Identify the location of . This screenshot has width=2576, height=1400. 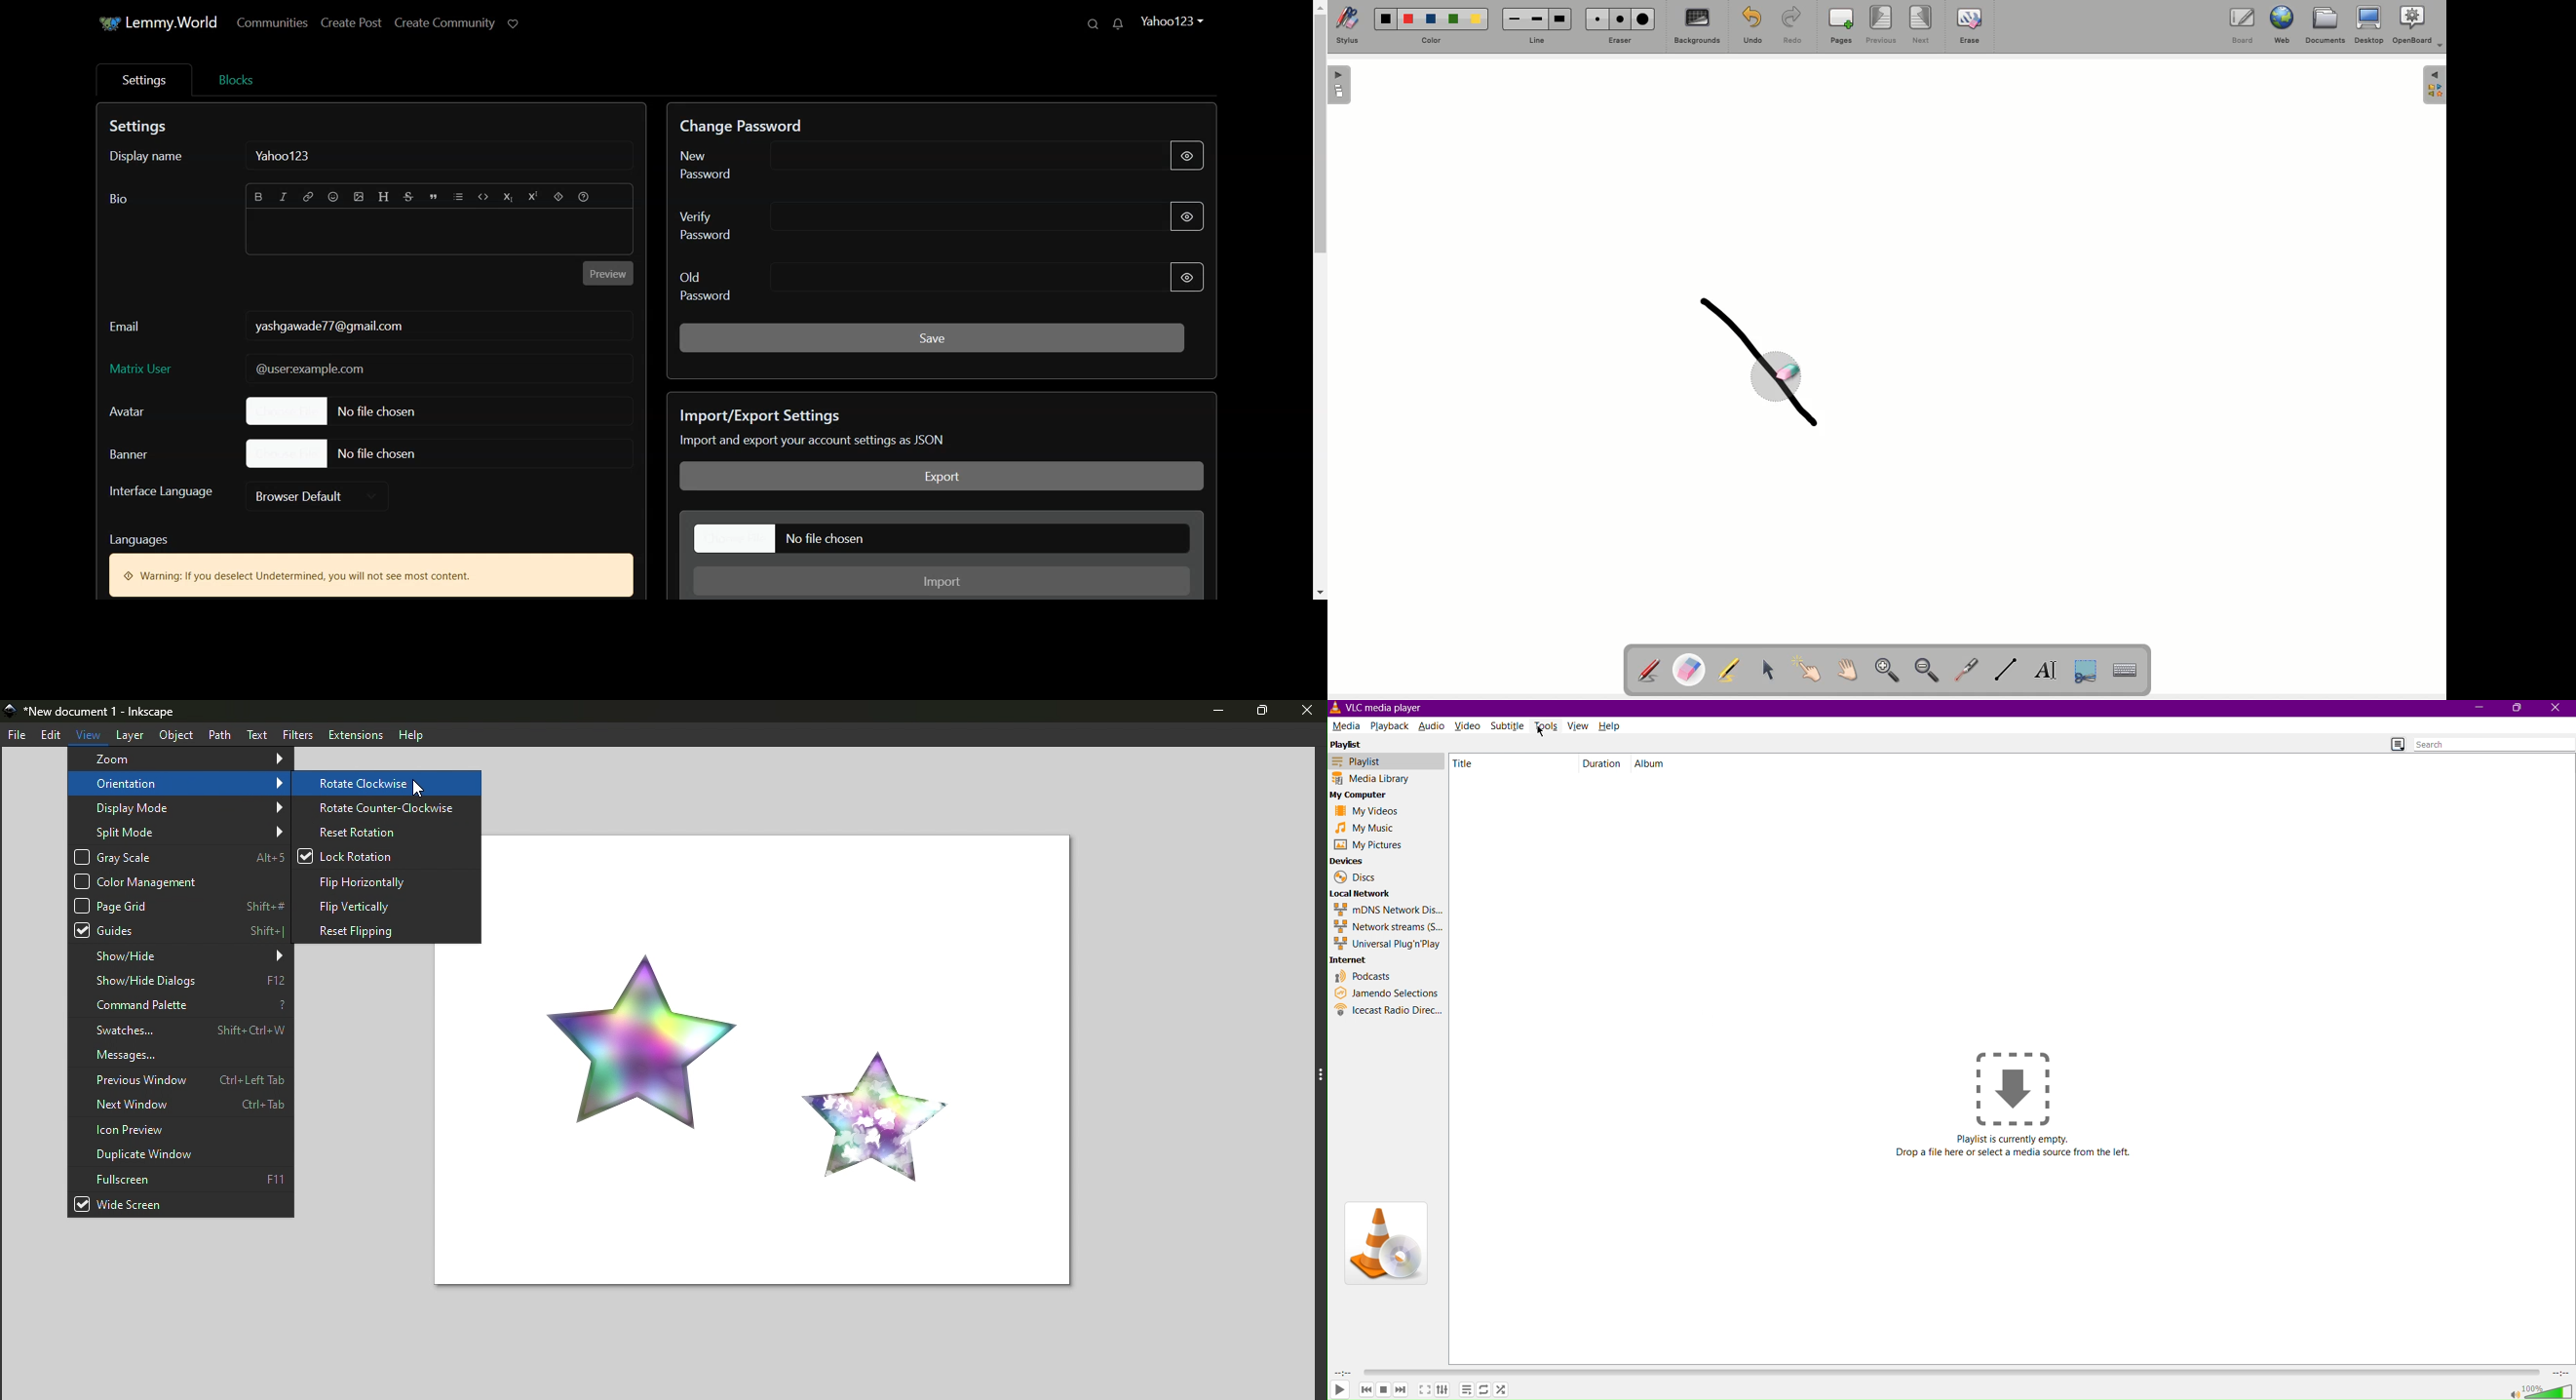
(1126, 25).